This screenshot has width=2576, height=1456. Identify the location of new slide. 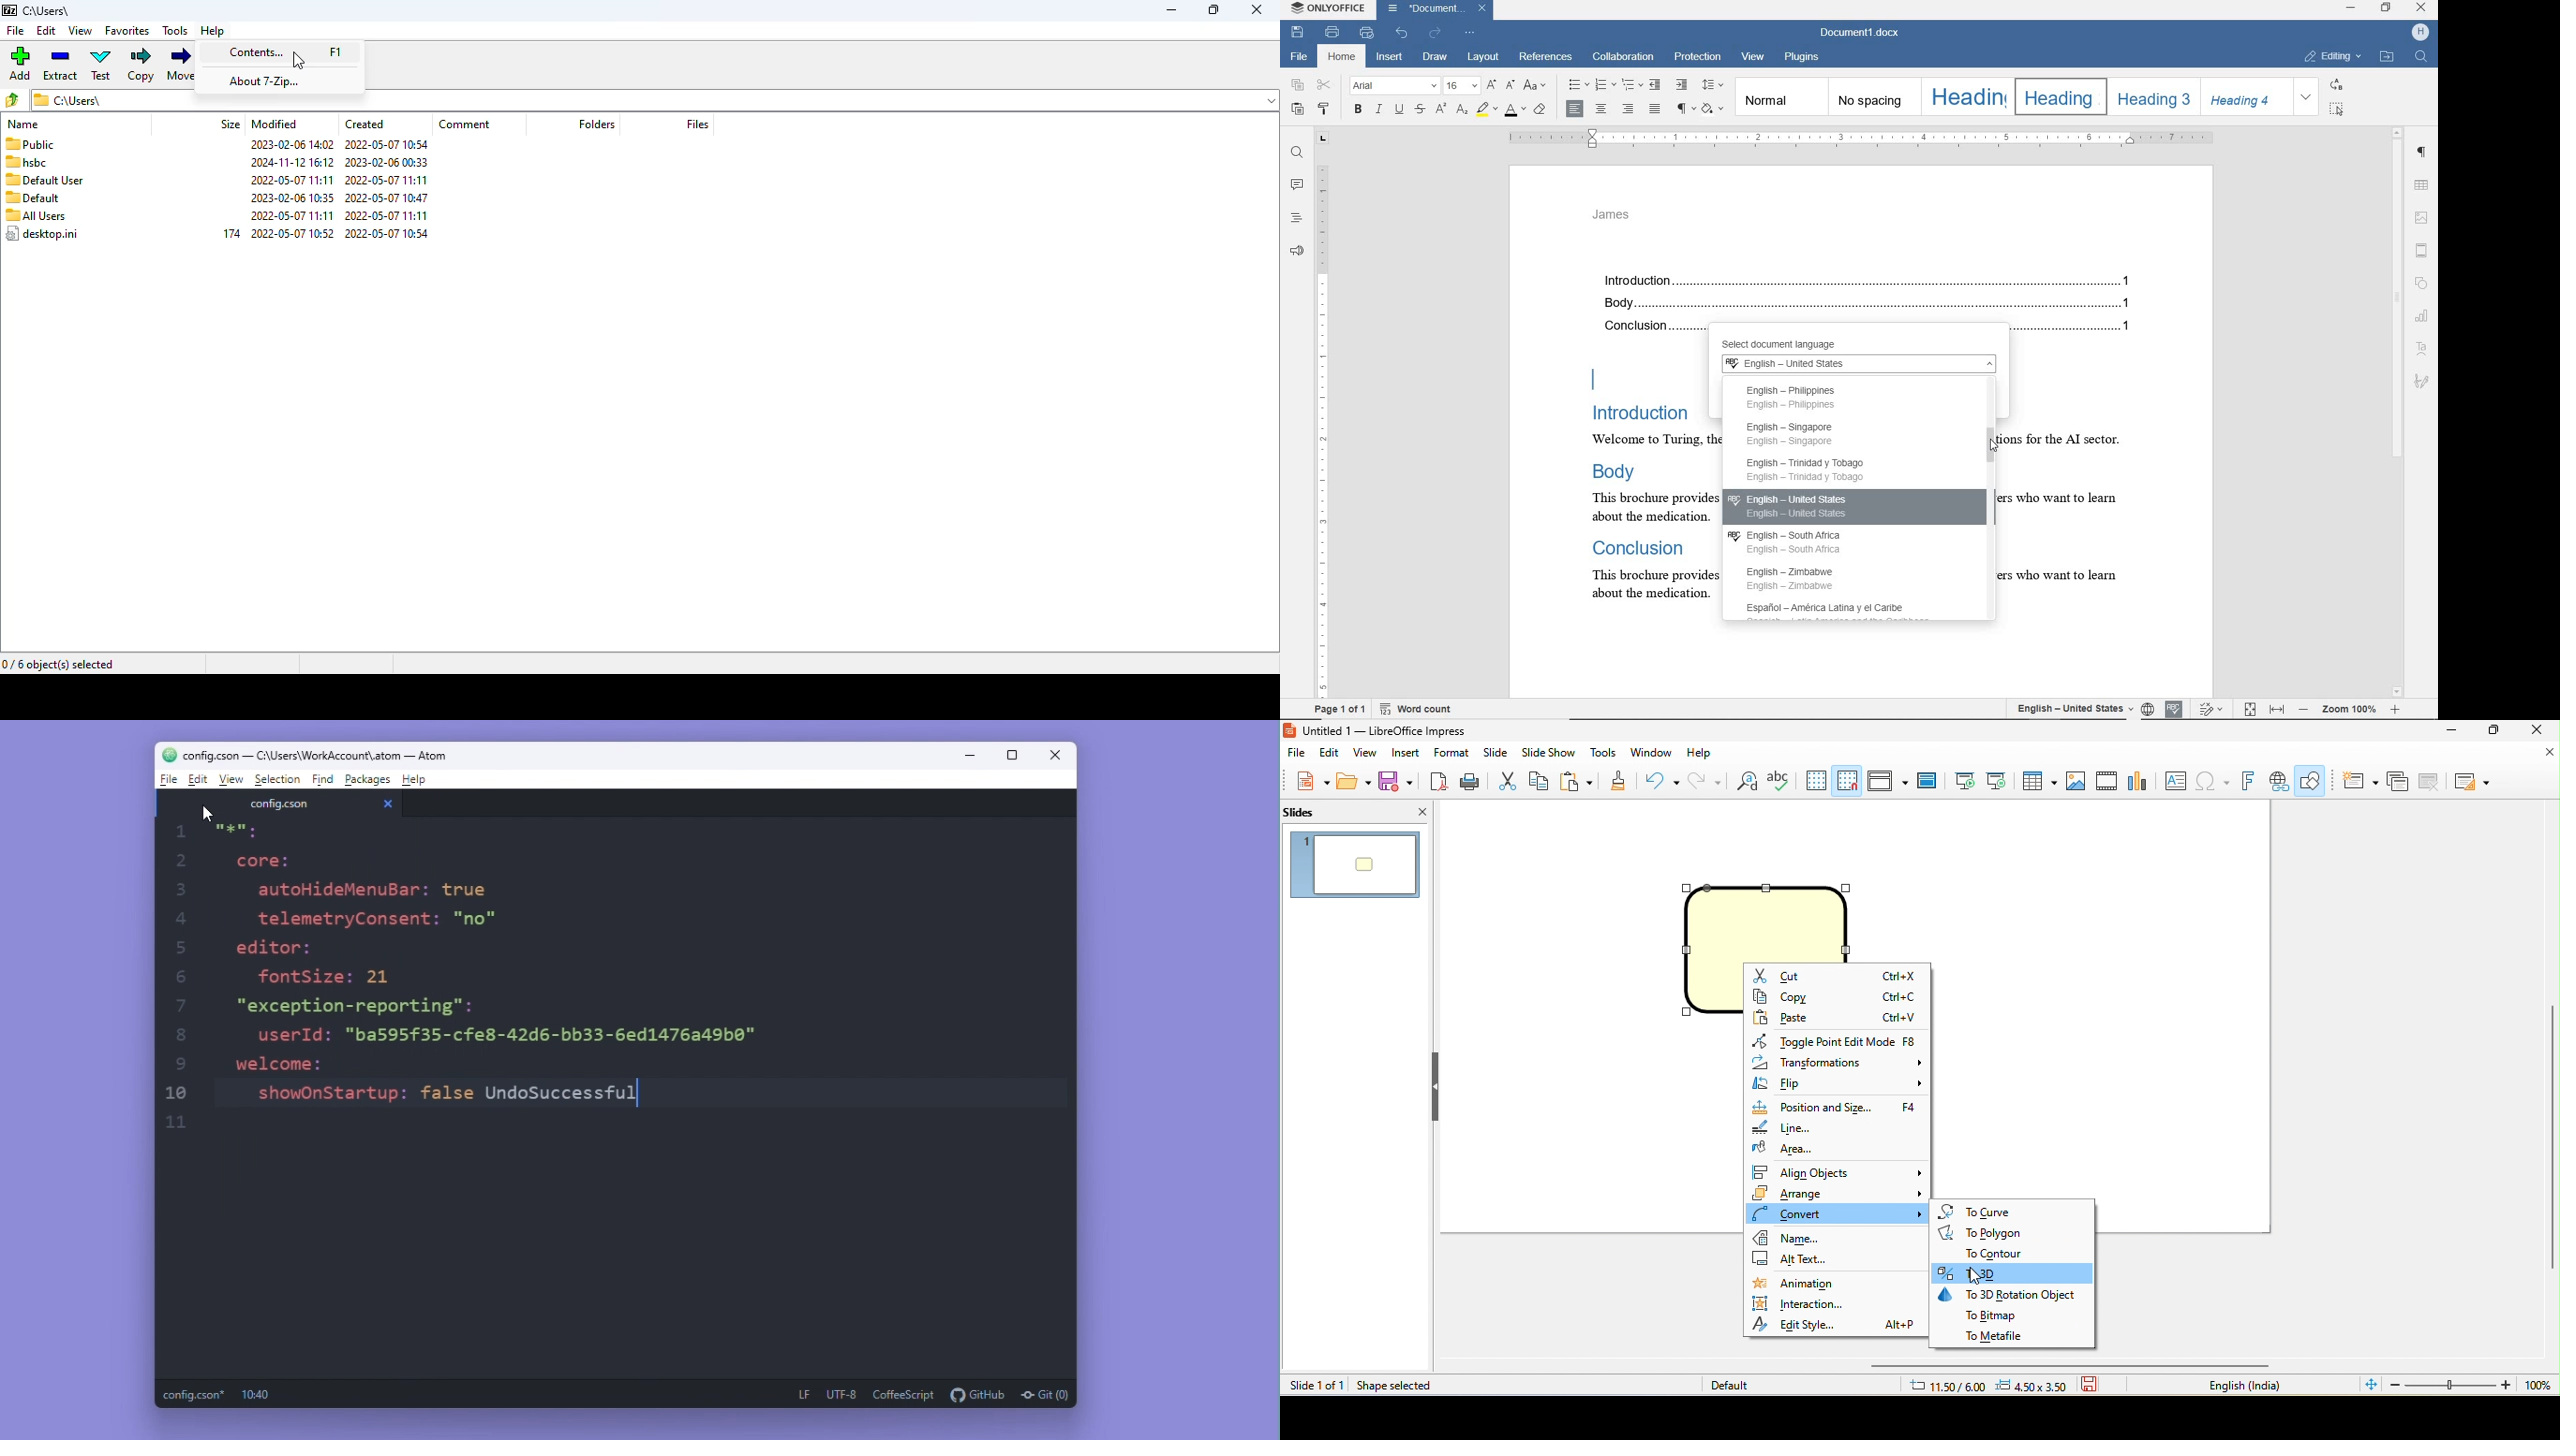
(2360, 780).